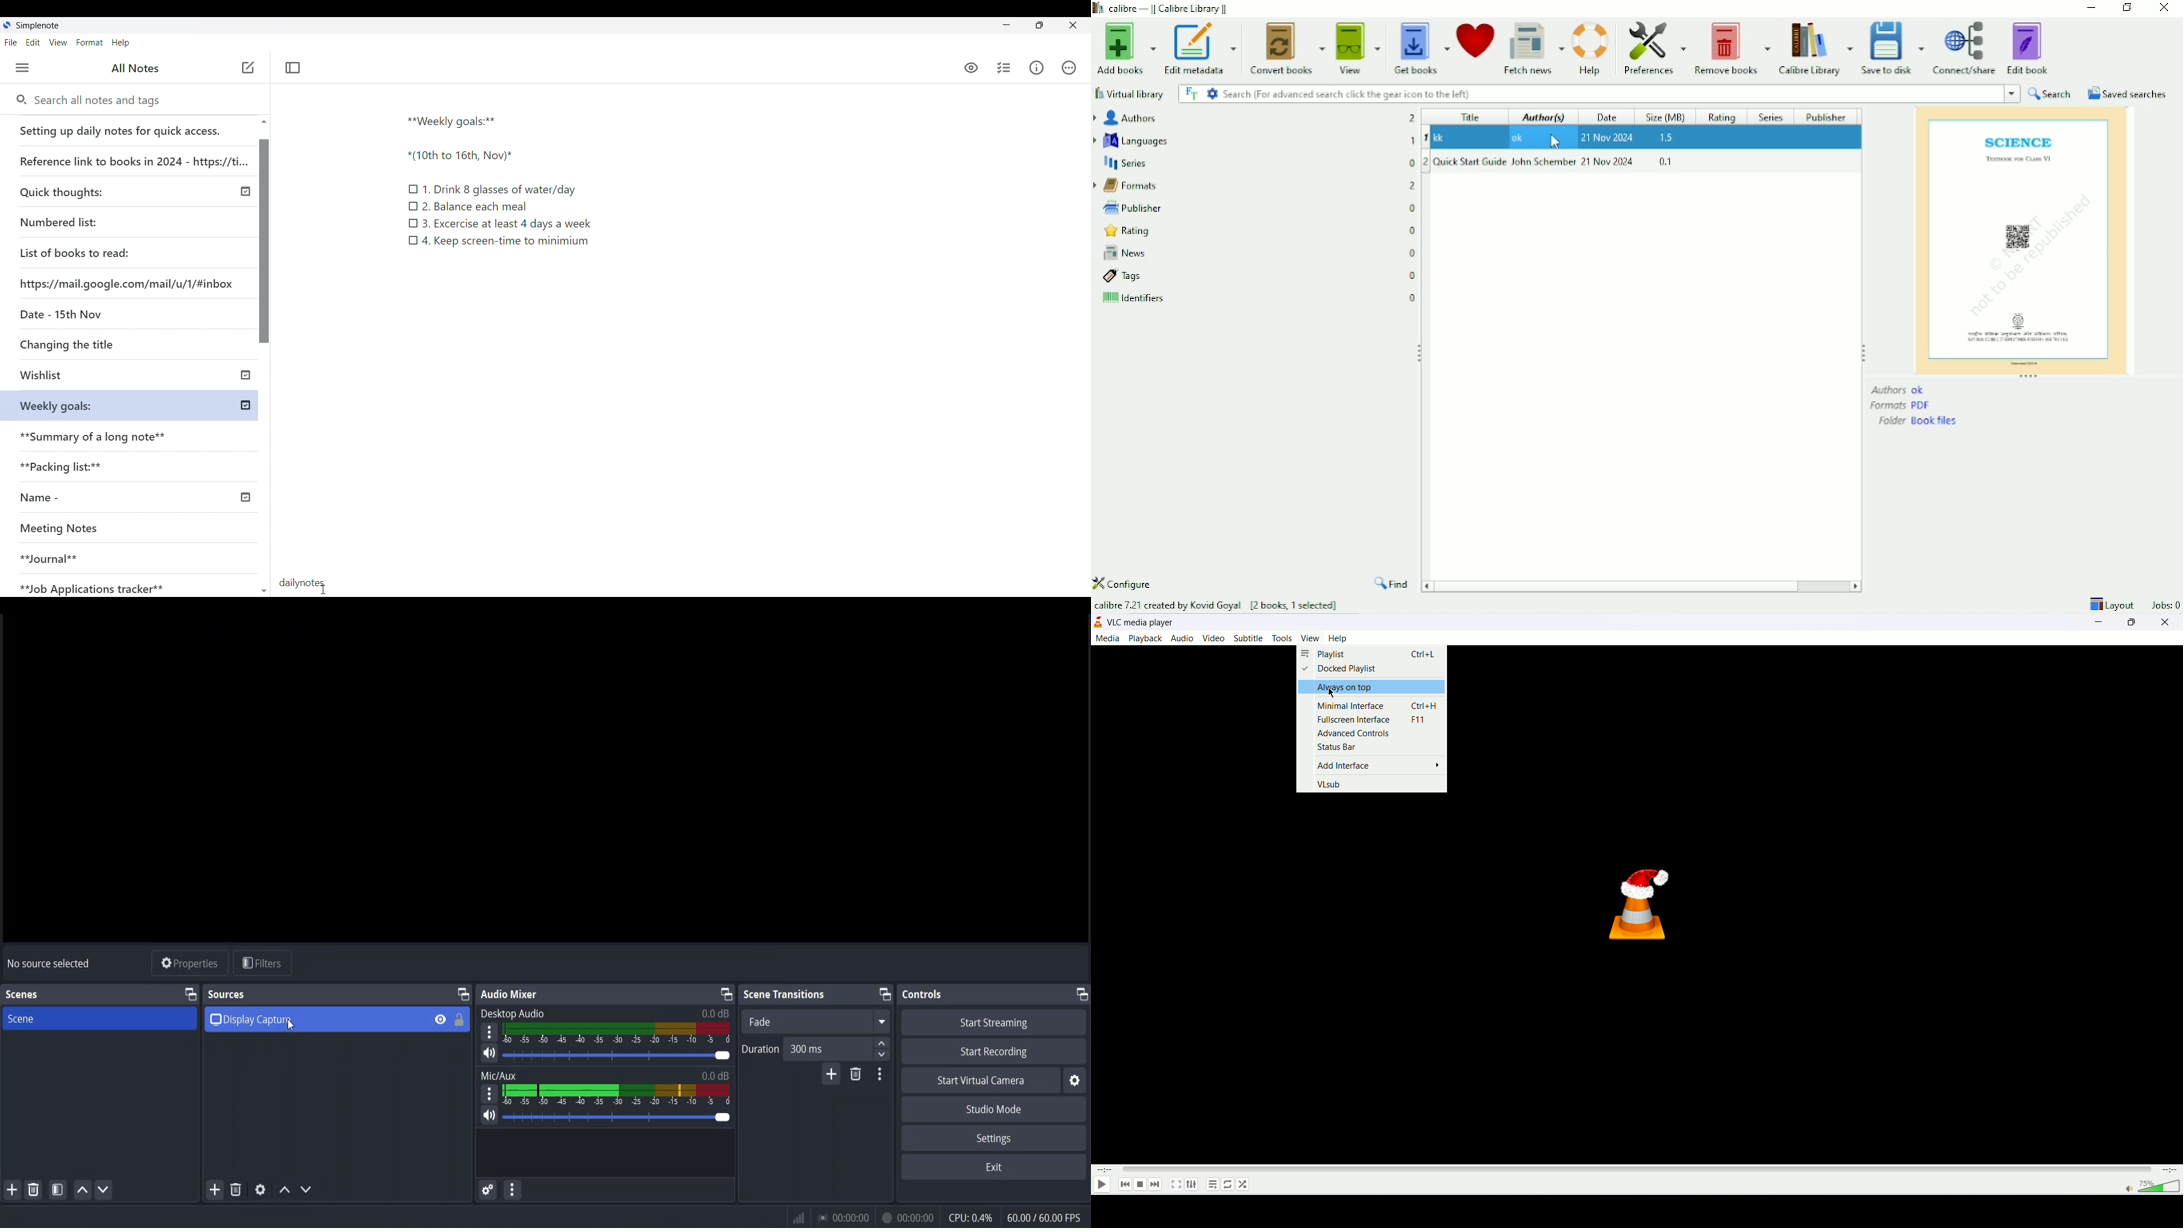  Describe the element at coordinates (1551, 135) in the screenshot. I see `Cursor` at that location.